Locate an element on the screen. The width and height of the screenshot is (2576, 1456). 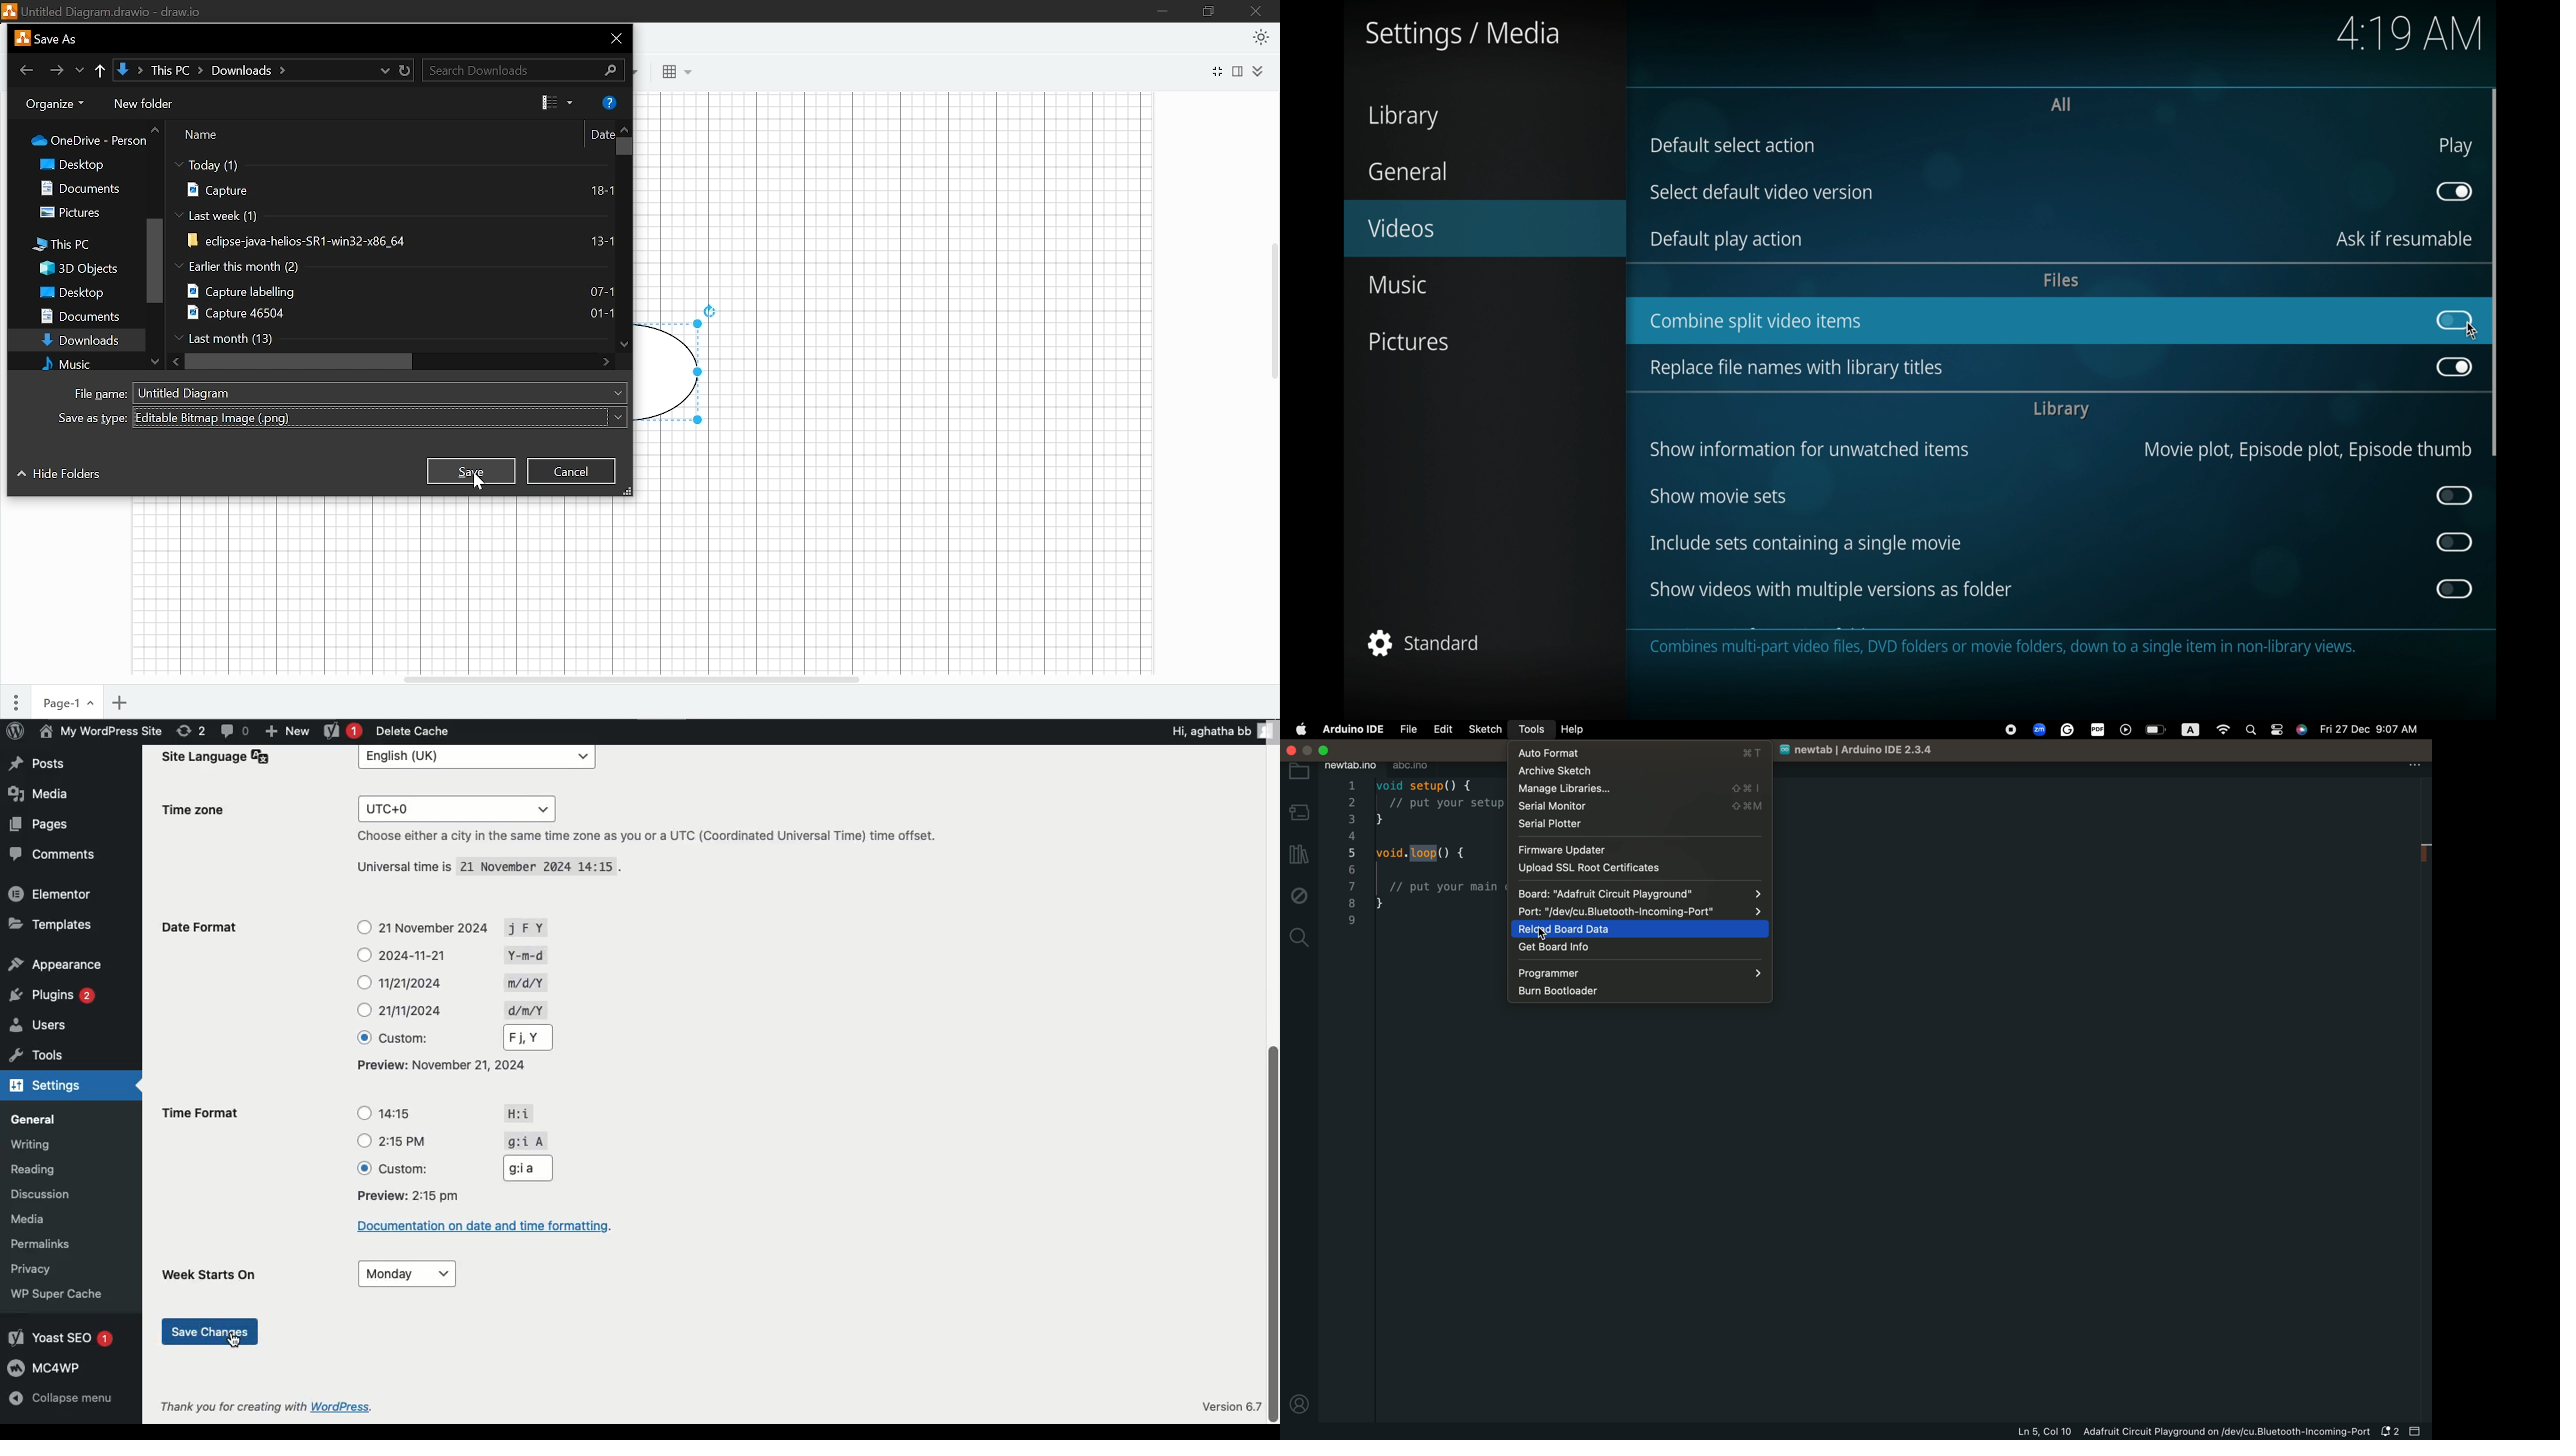
files is located at coordinates (2063, 281).